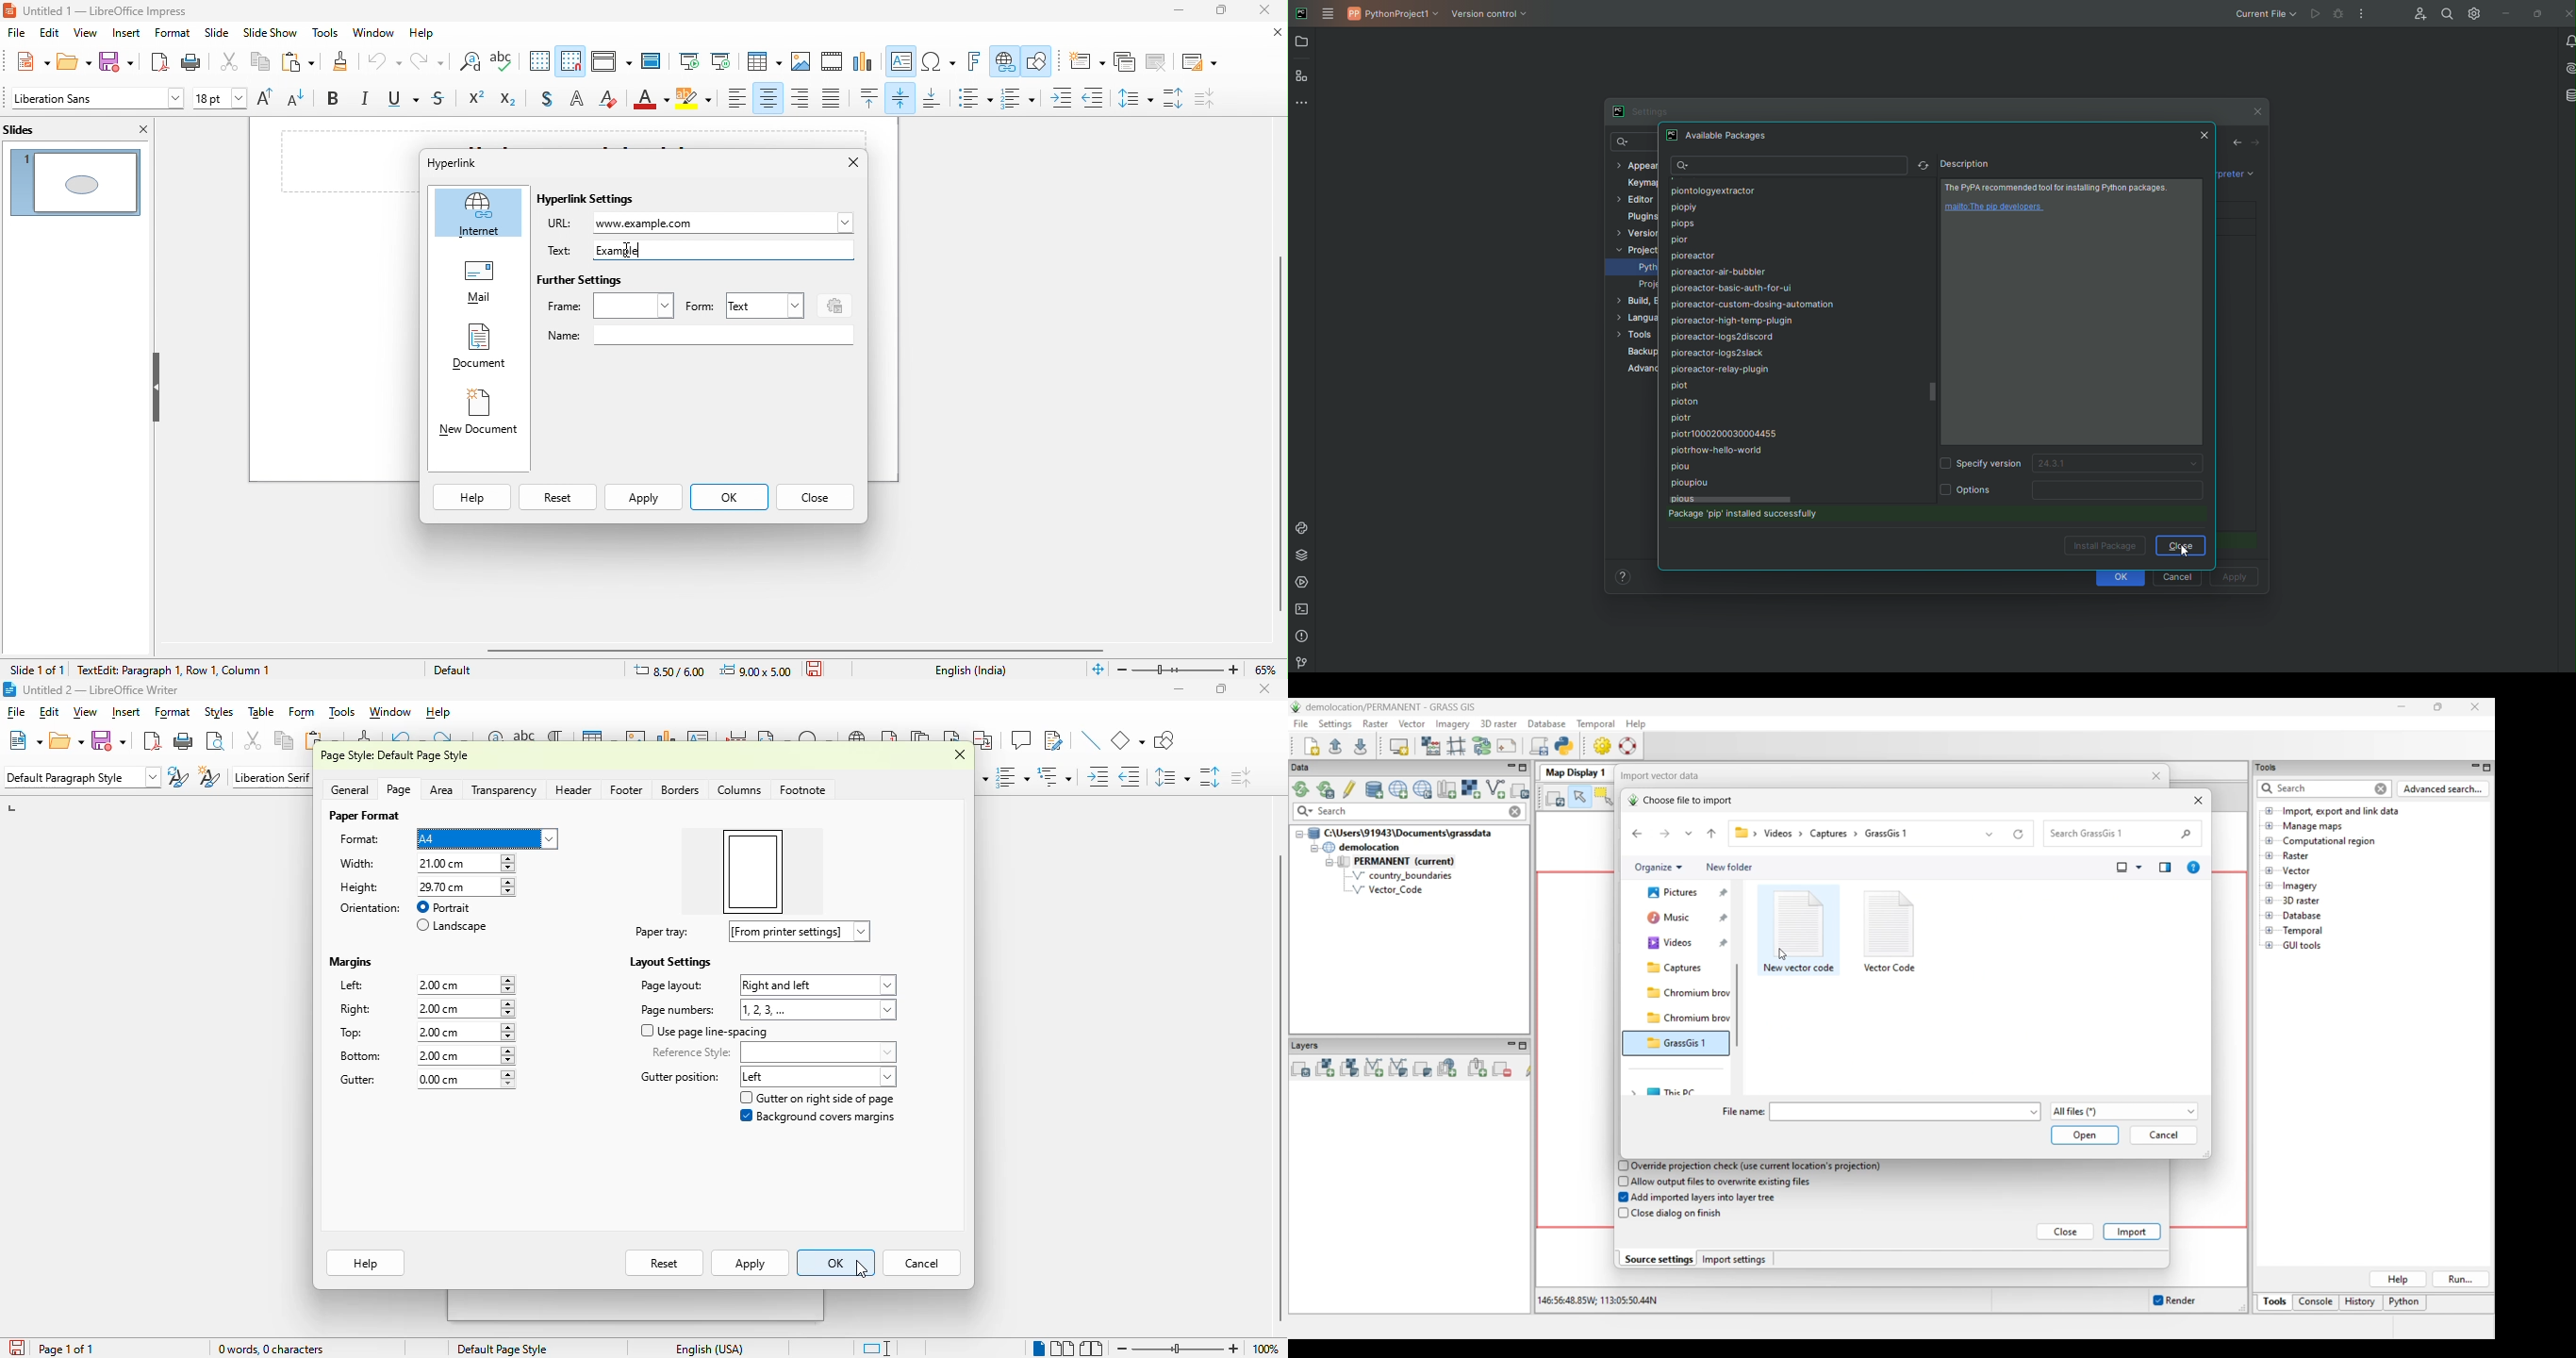 Image resolution: width=2576 pixels, height=1372 pixels. Describe the element at coordinates (1172, 776) in the screenshot. I see `set line spacing` at that location.